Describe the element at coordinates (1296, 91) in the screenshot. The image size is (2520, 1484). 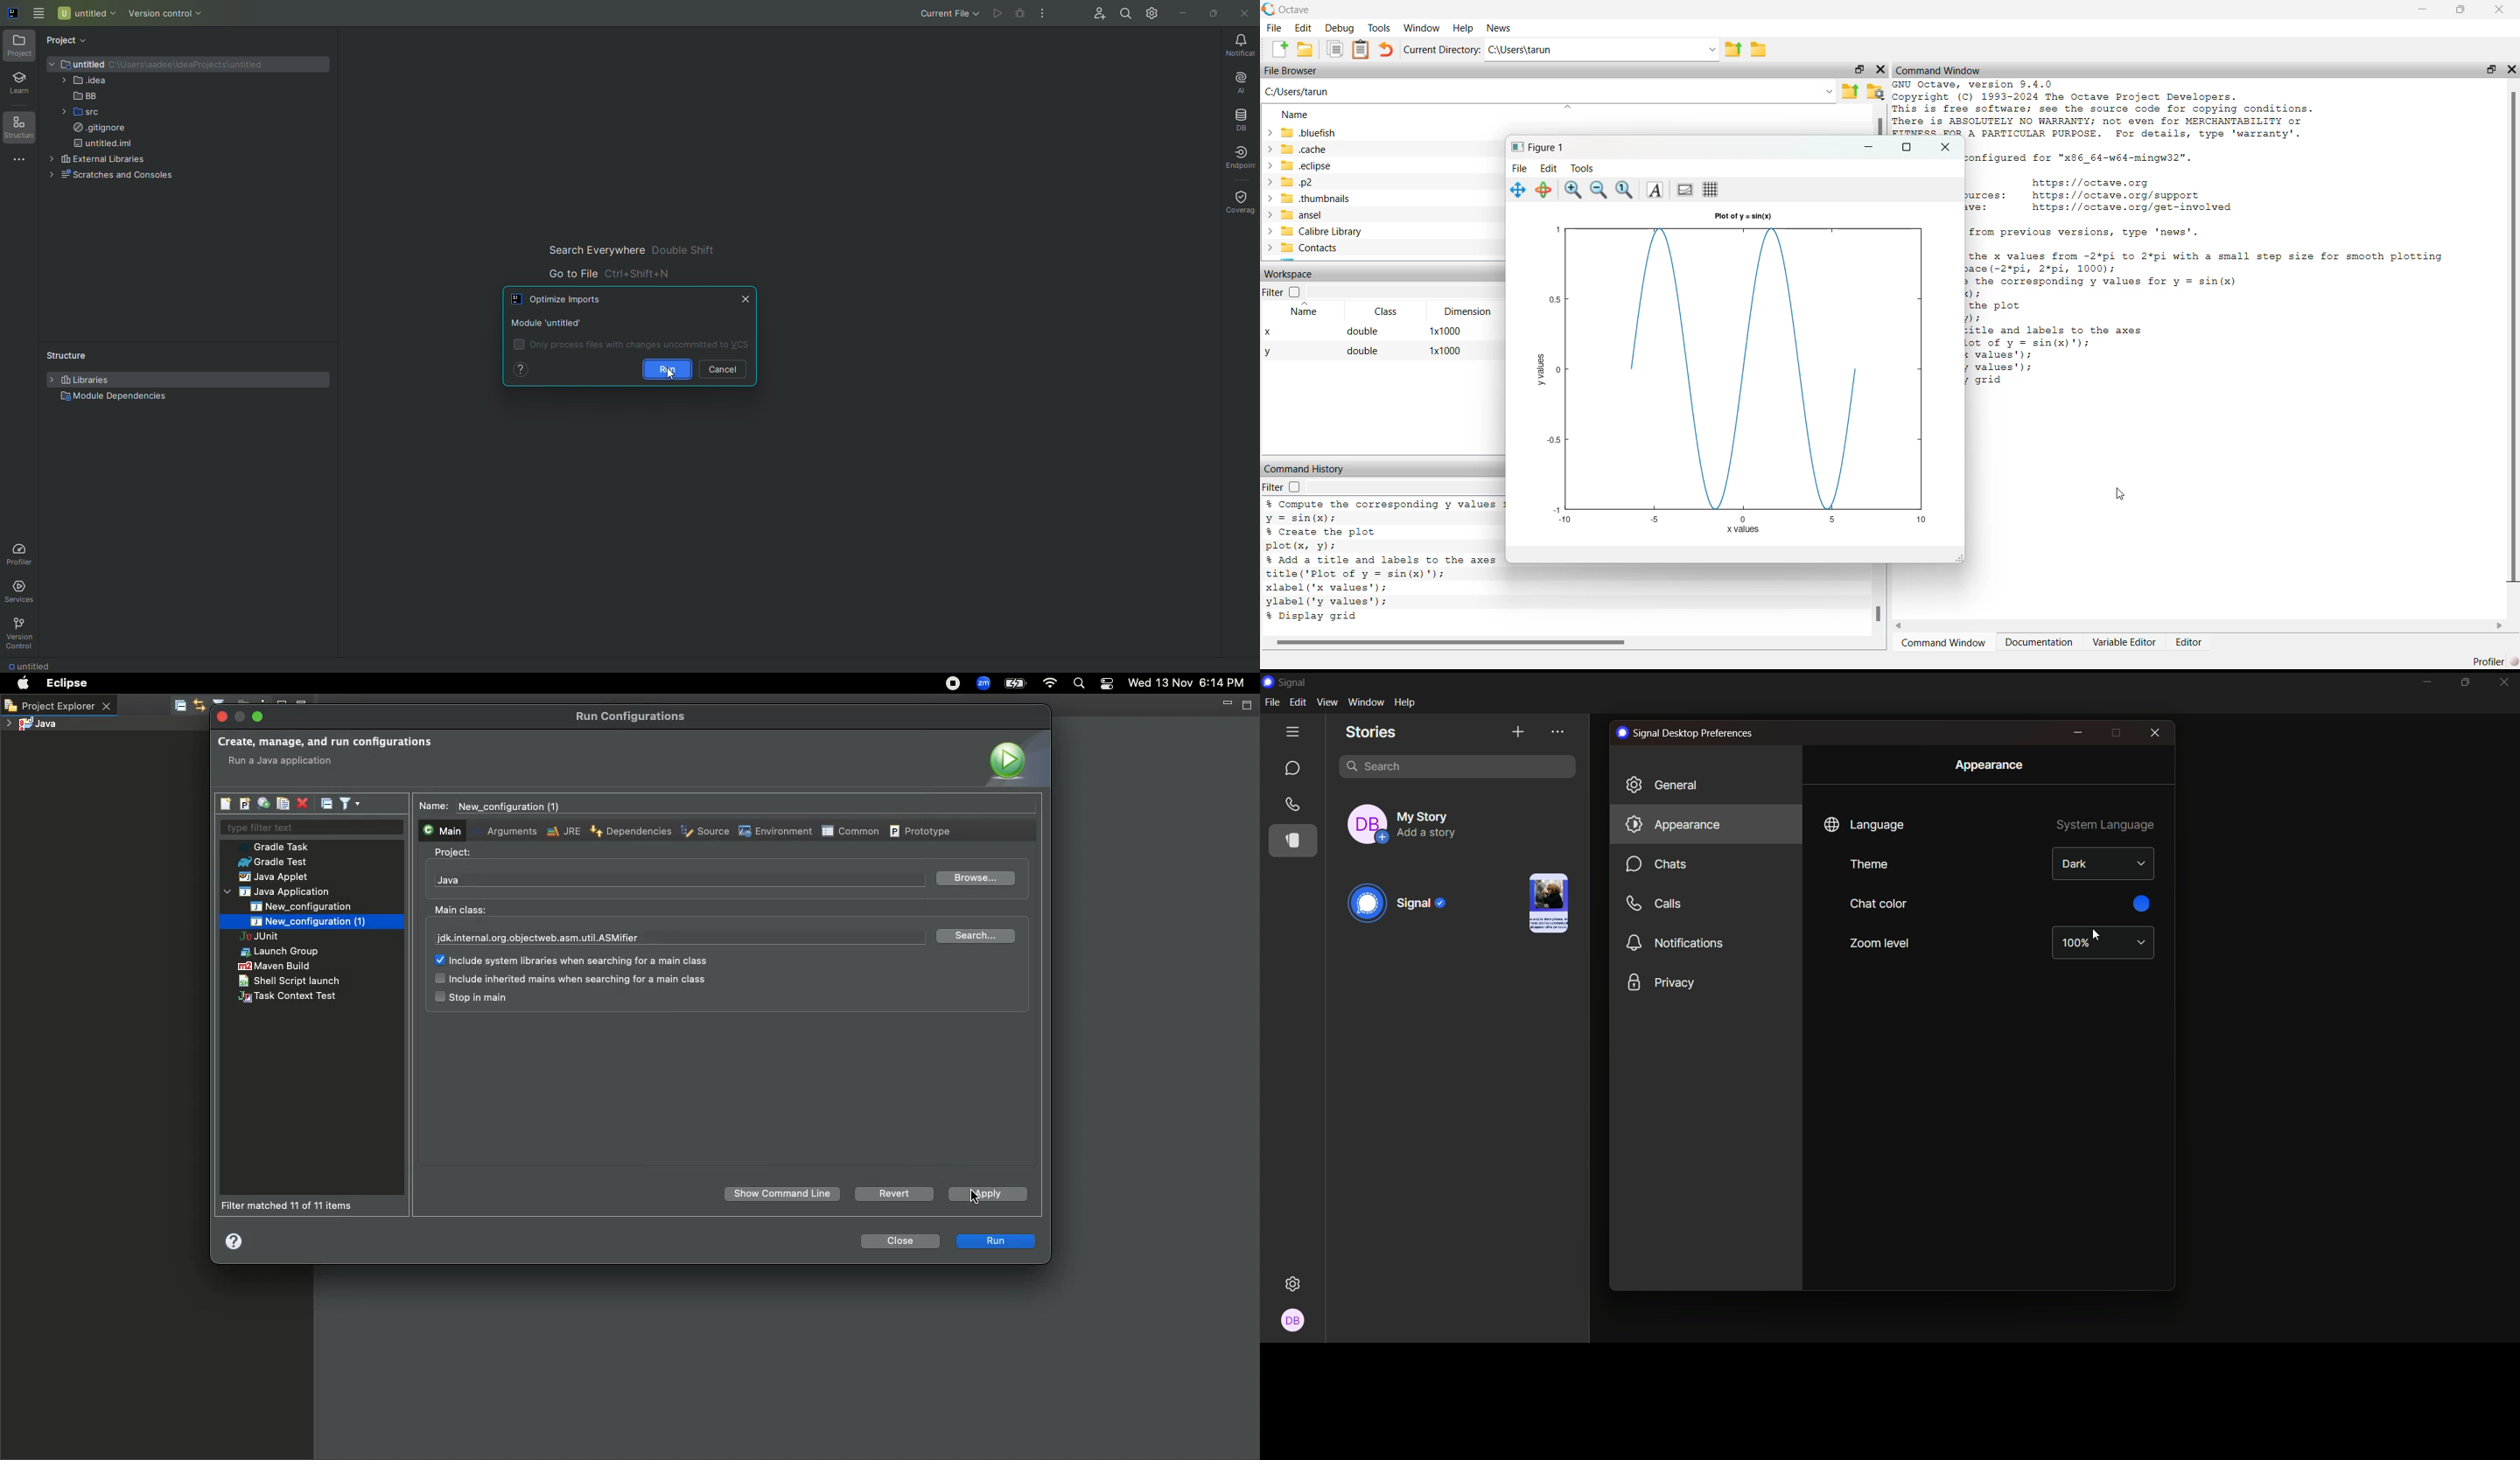
I see `C:/Users/tarun` at that location.